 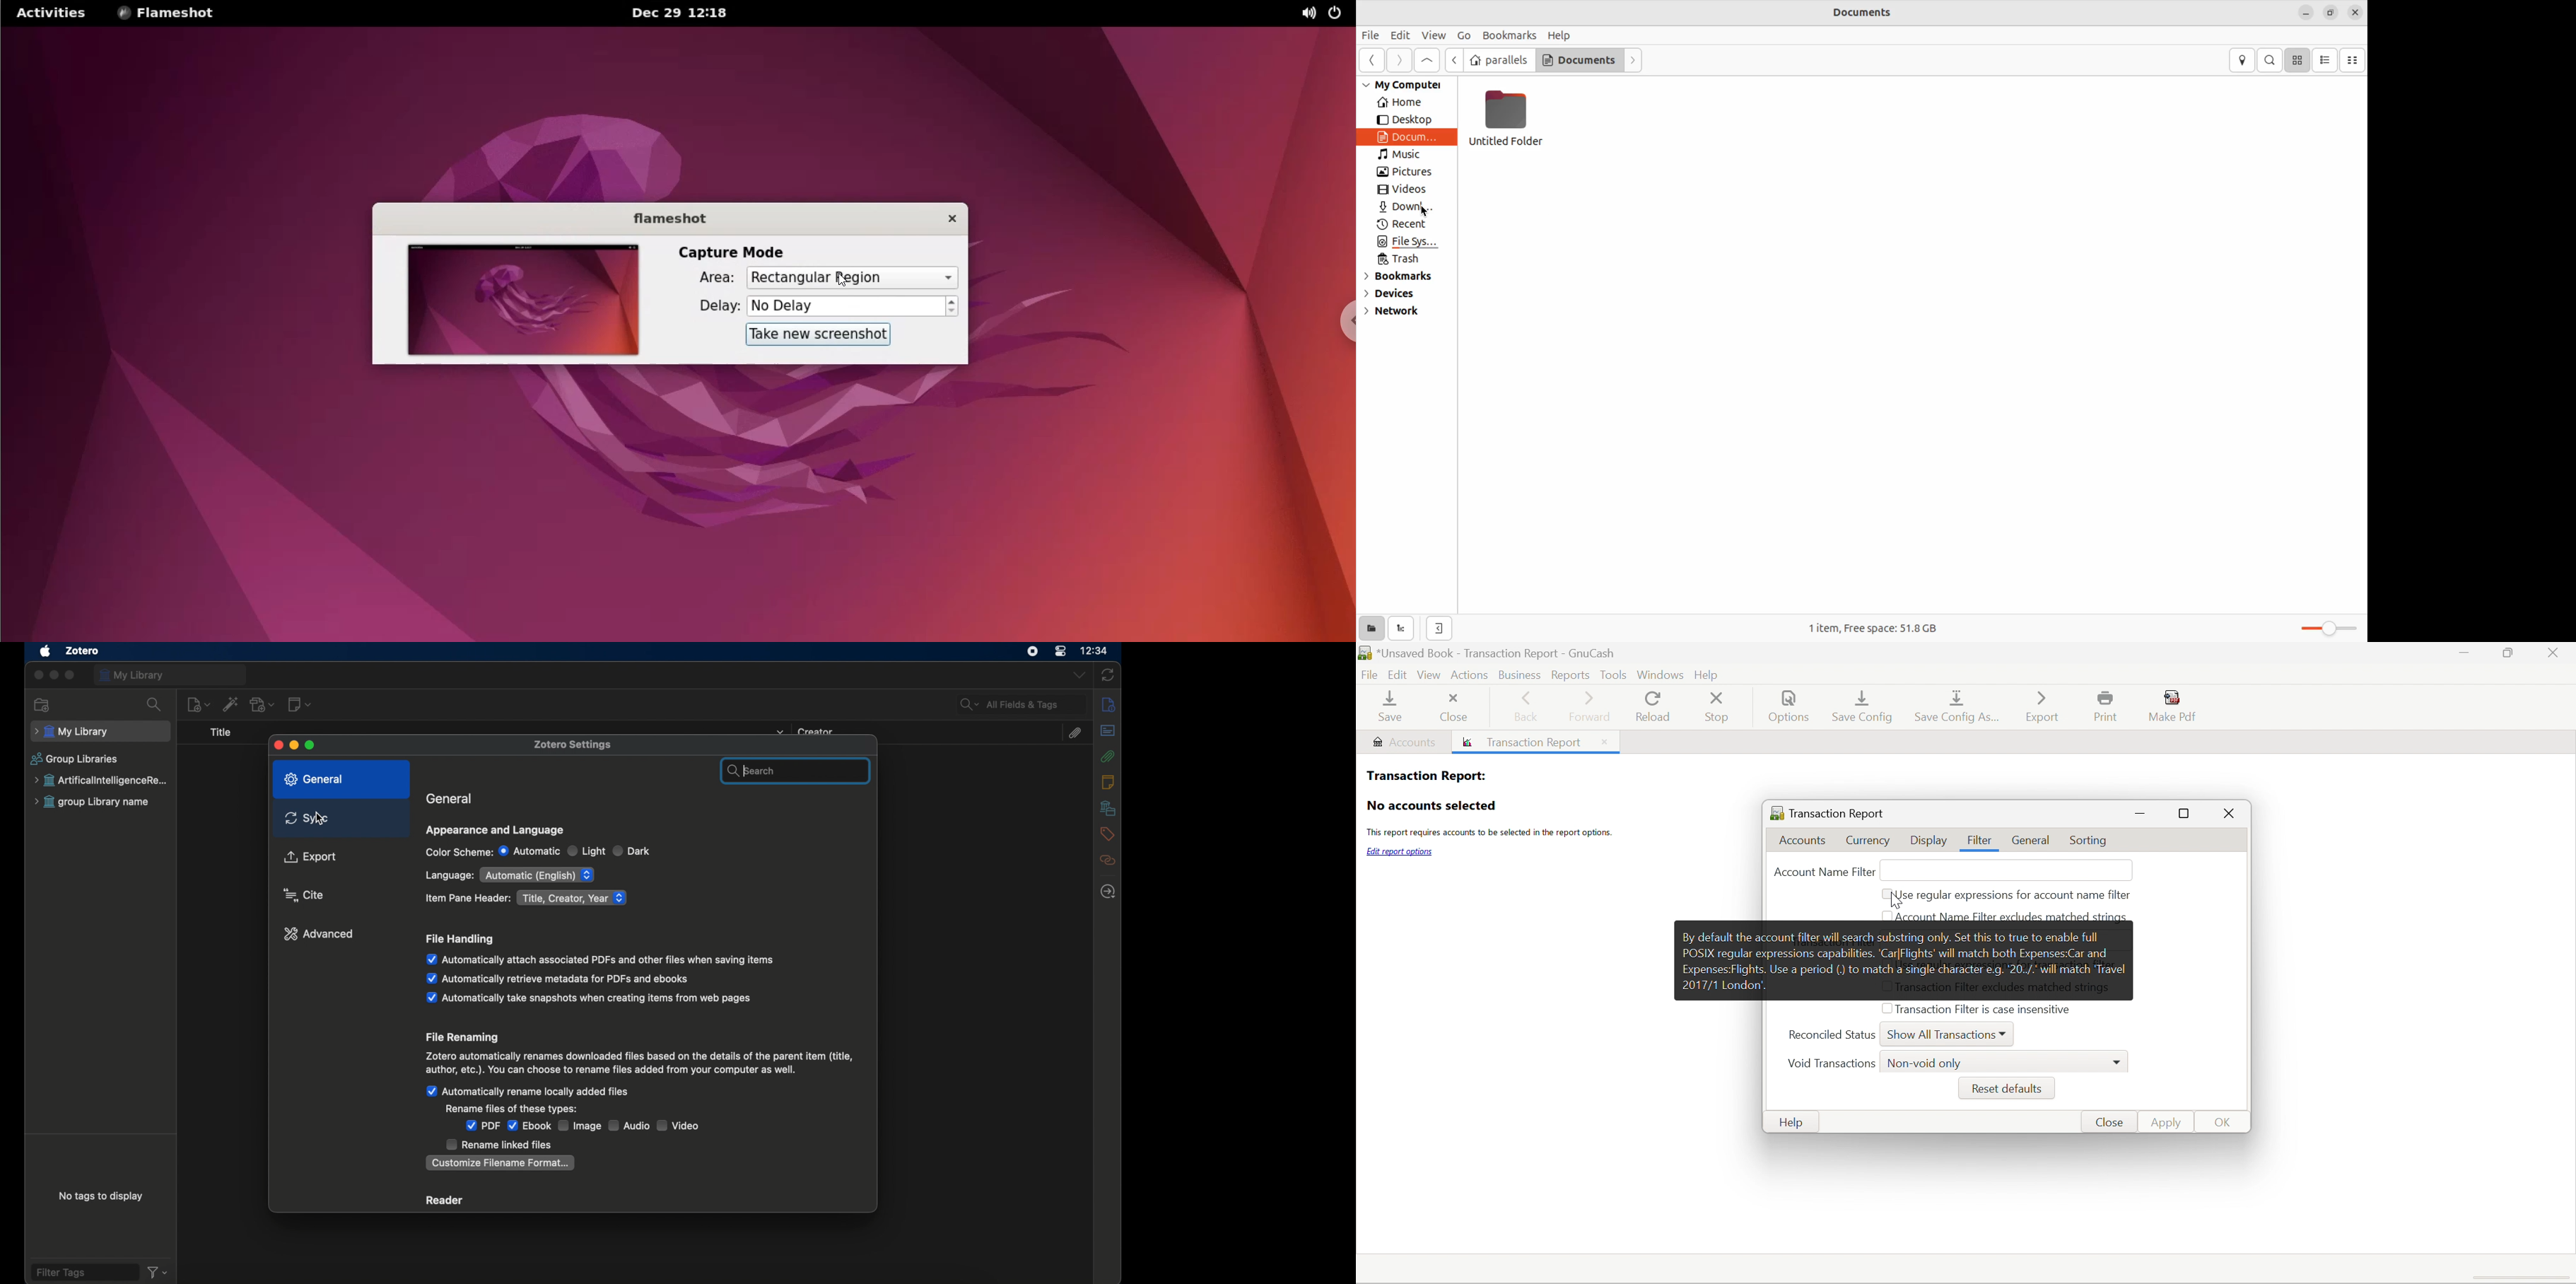 I want to click on trash, so click(x=1400, y=260).